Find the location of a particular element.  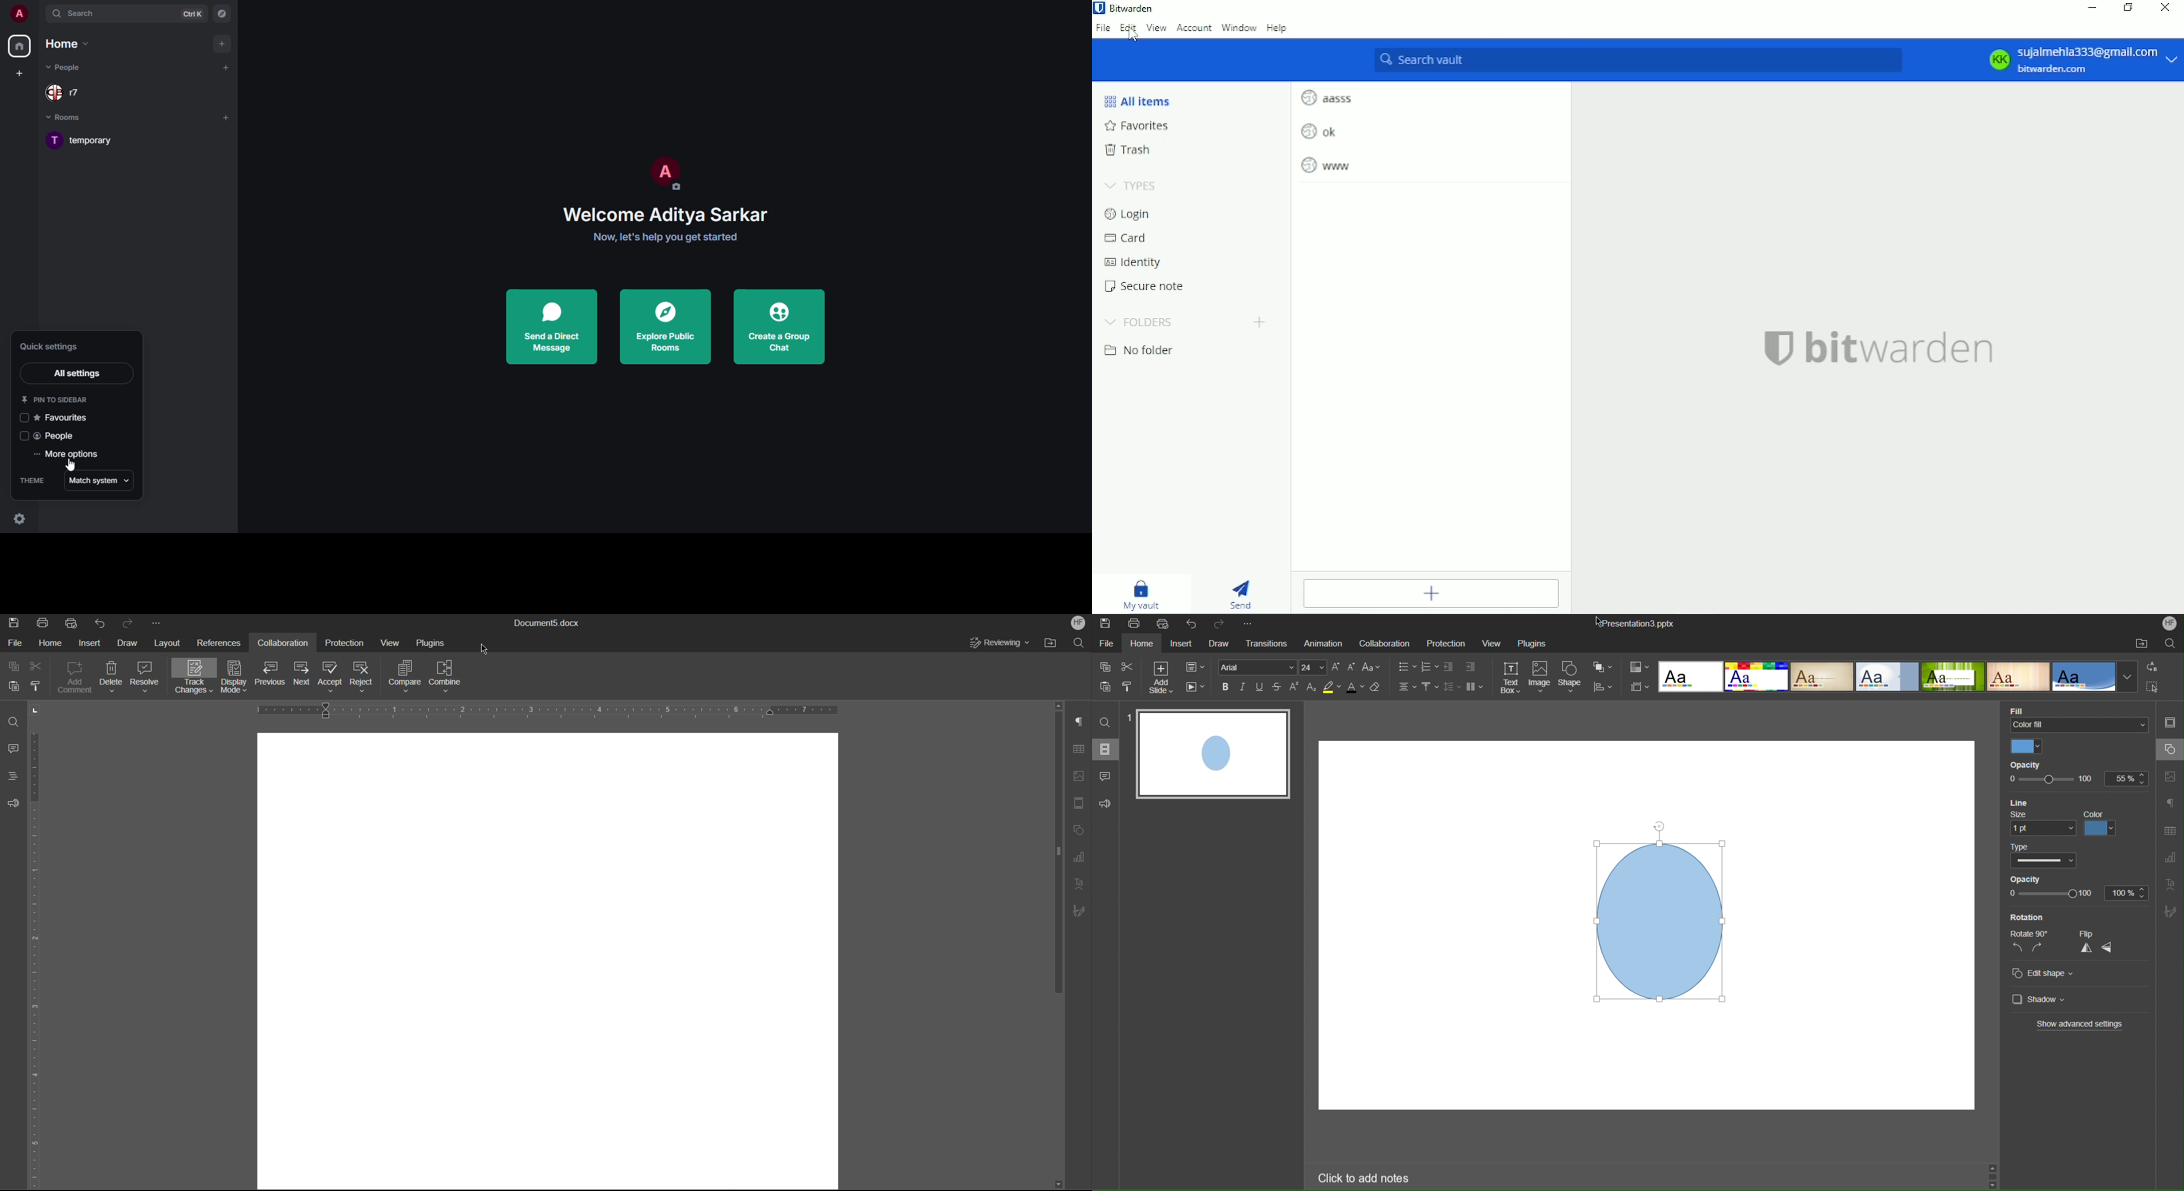

Rotate CW is located at coordinates (2038, 948).